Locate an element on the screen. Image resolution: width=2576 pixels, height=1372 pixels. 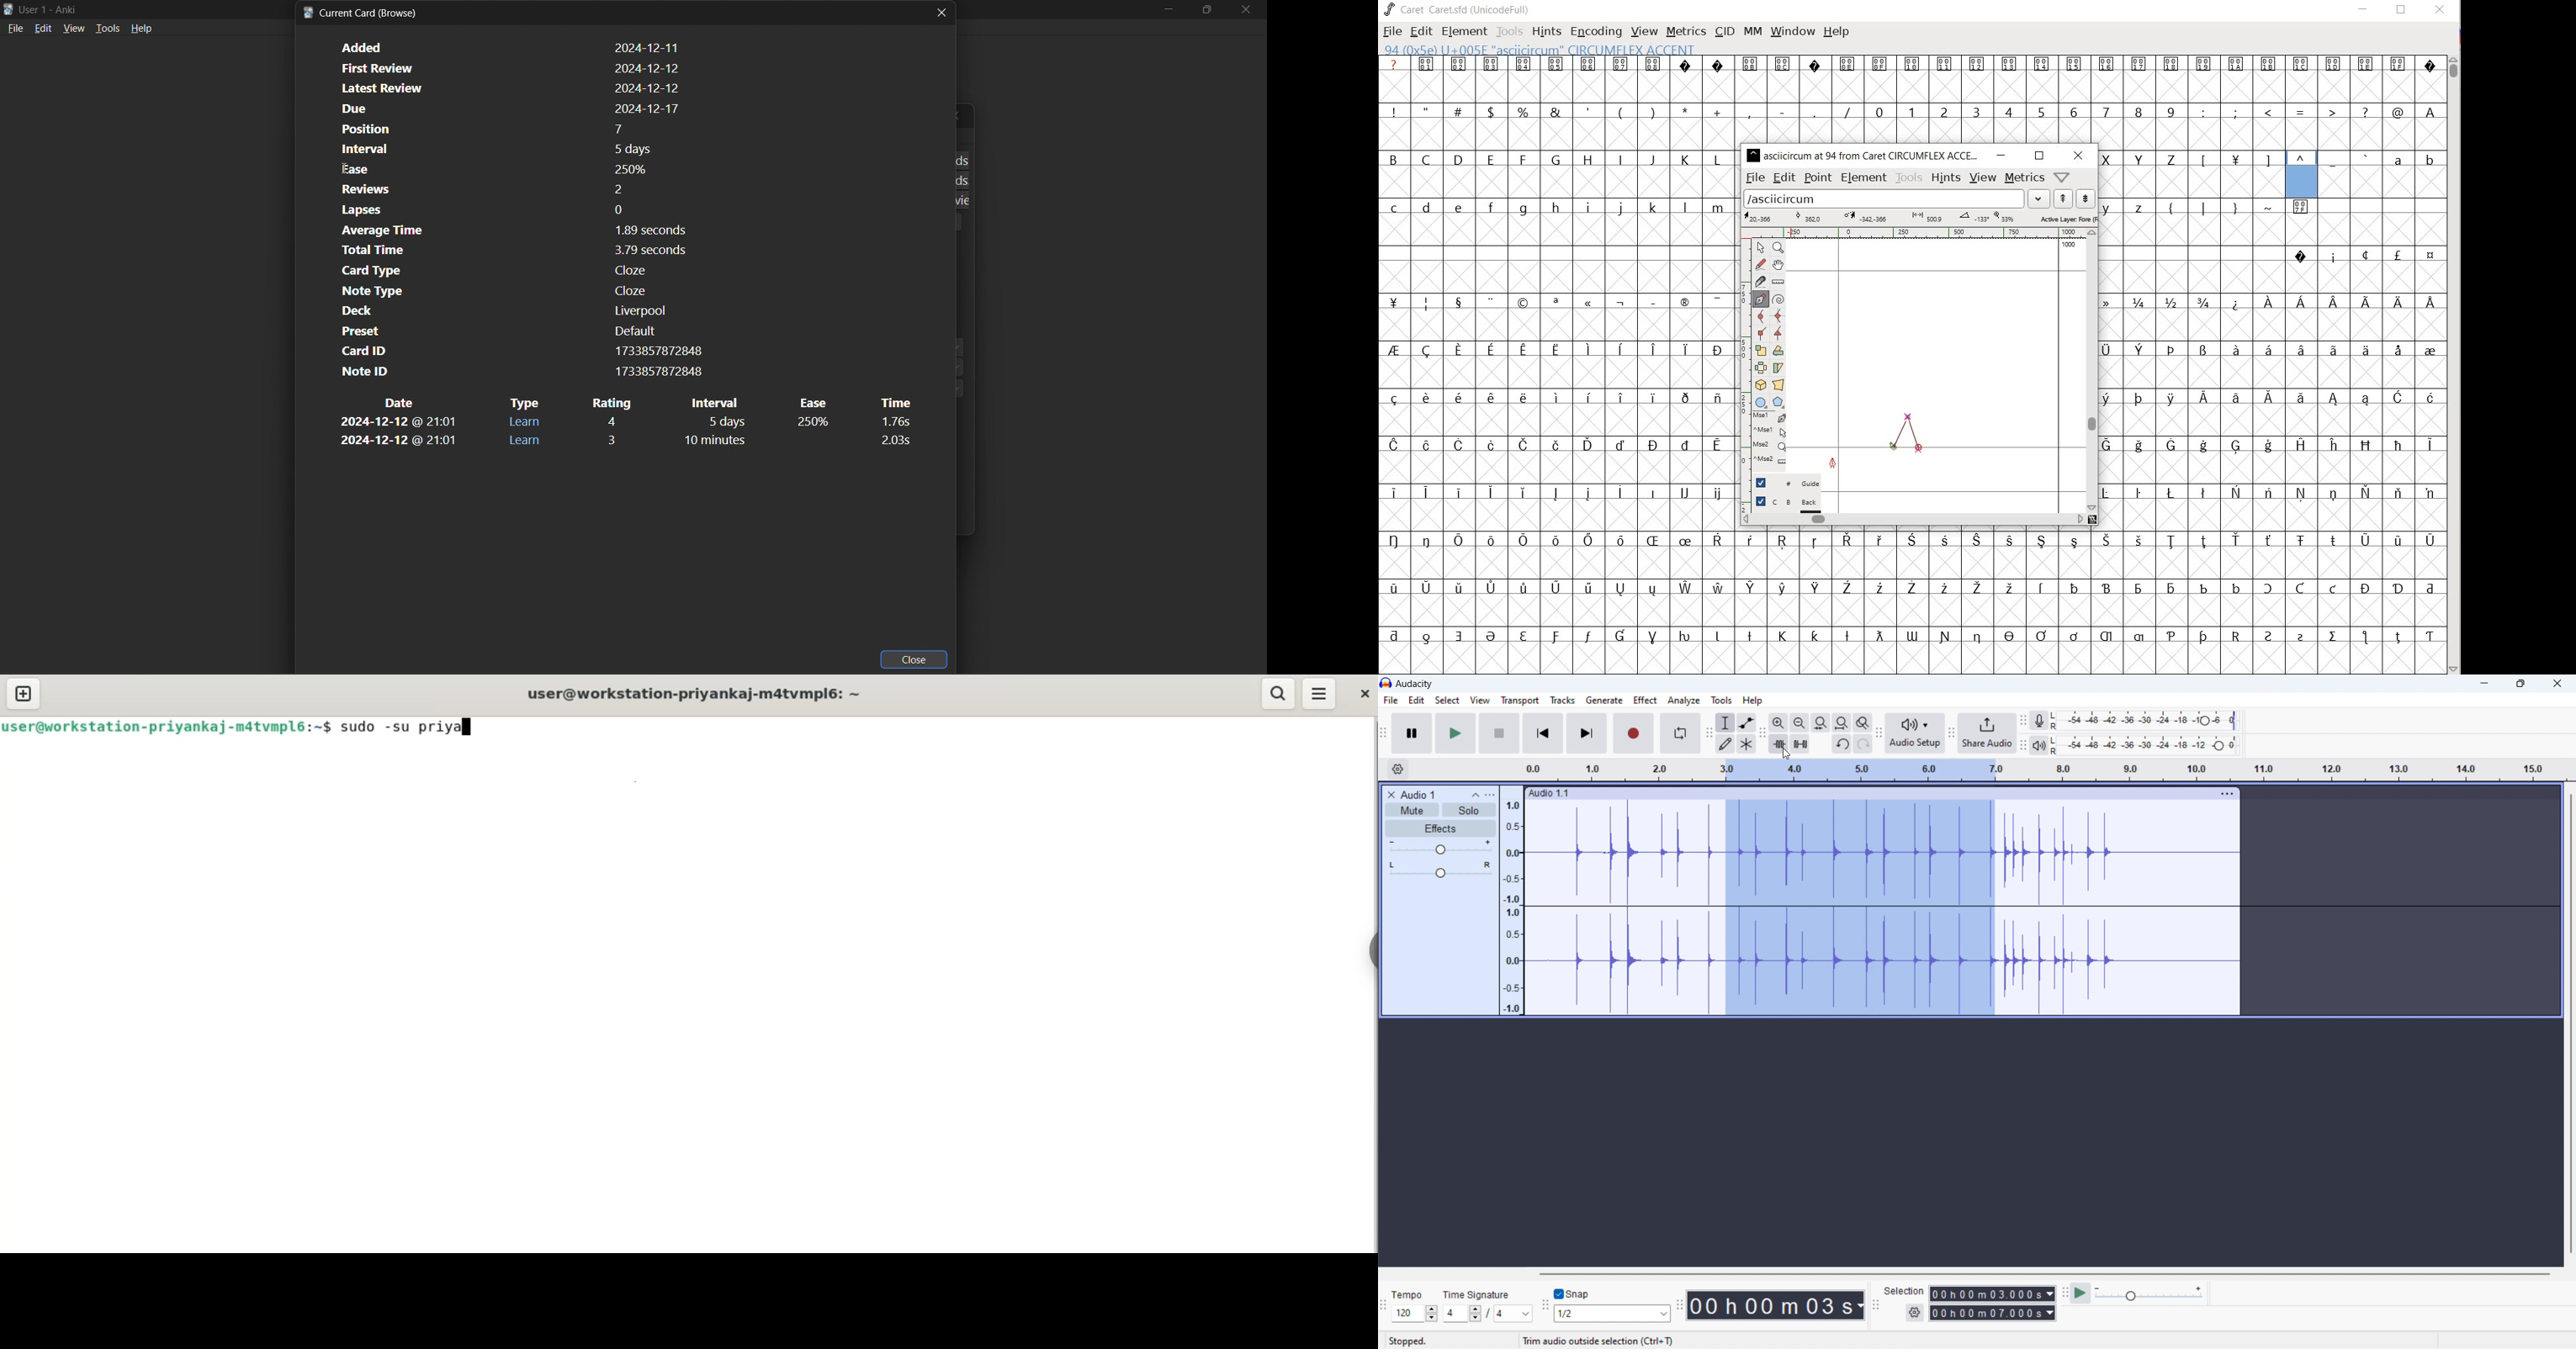
view is located at coordinates (1480, 700).